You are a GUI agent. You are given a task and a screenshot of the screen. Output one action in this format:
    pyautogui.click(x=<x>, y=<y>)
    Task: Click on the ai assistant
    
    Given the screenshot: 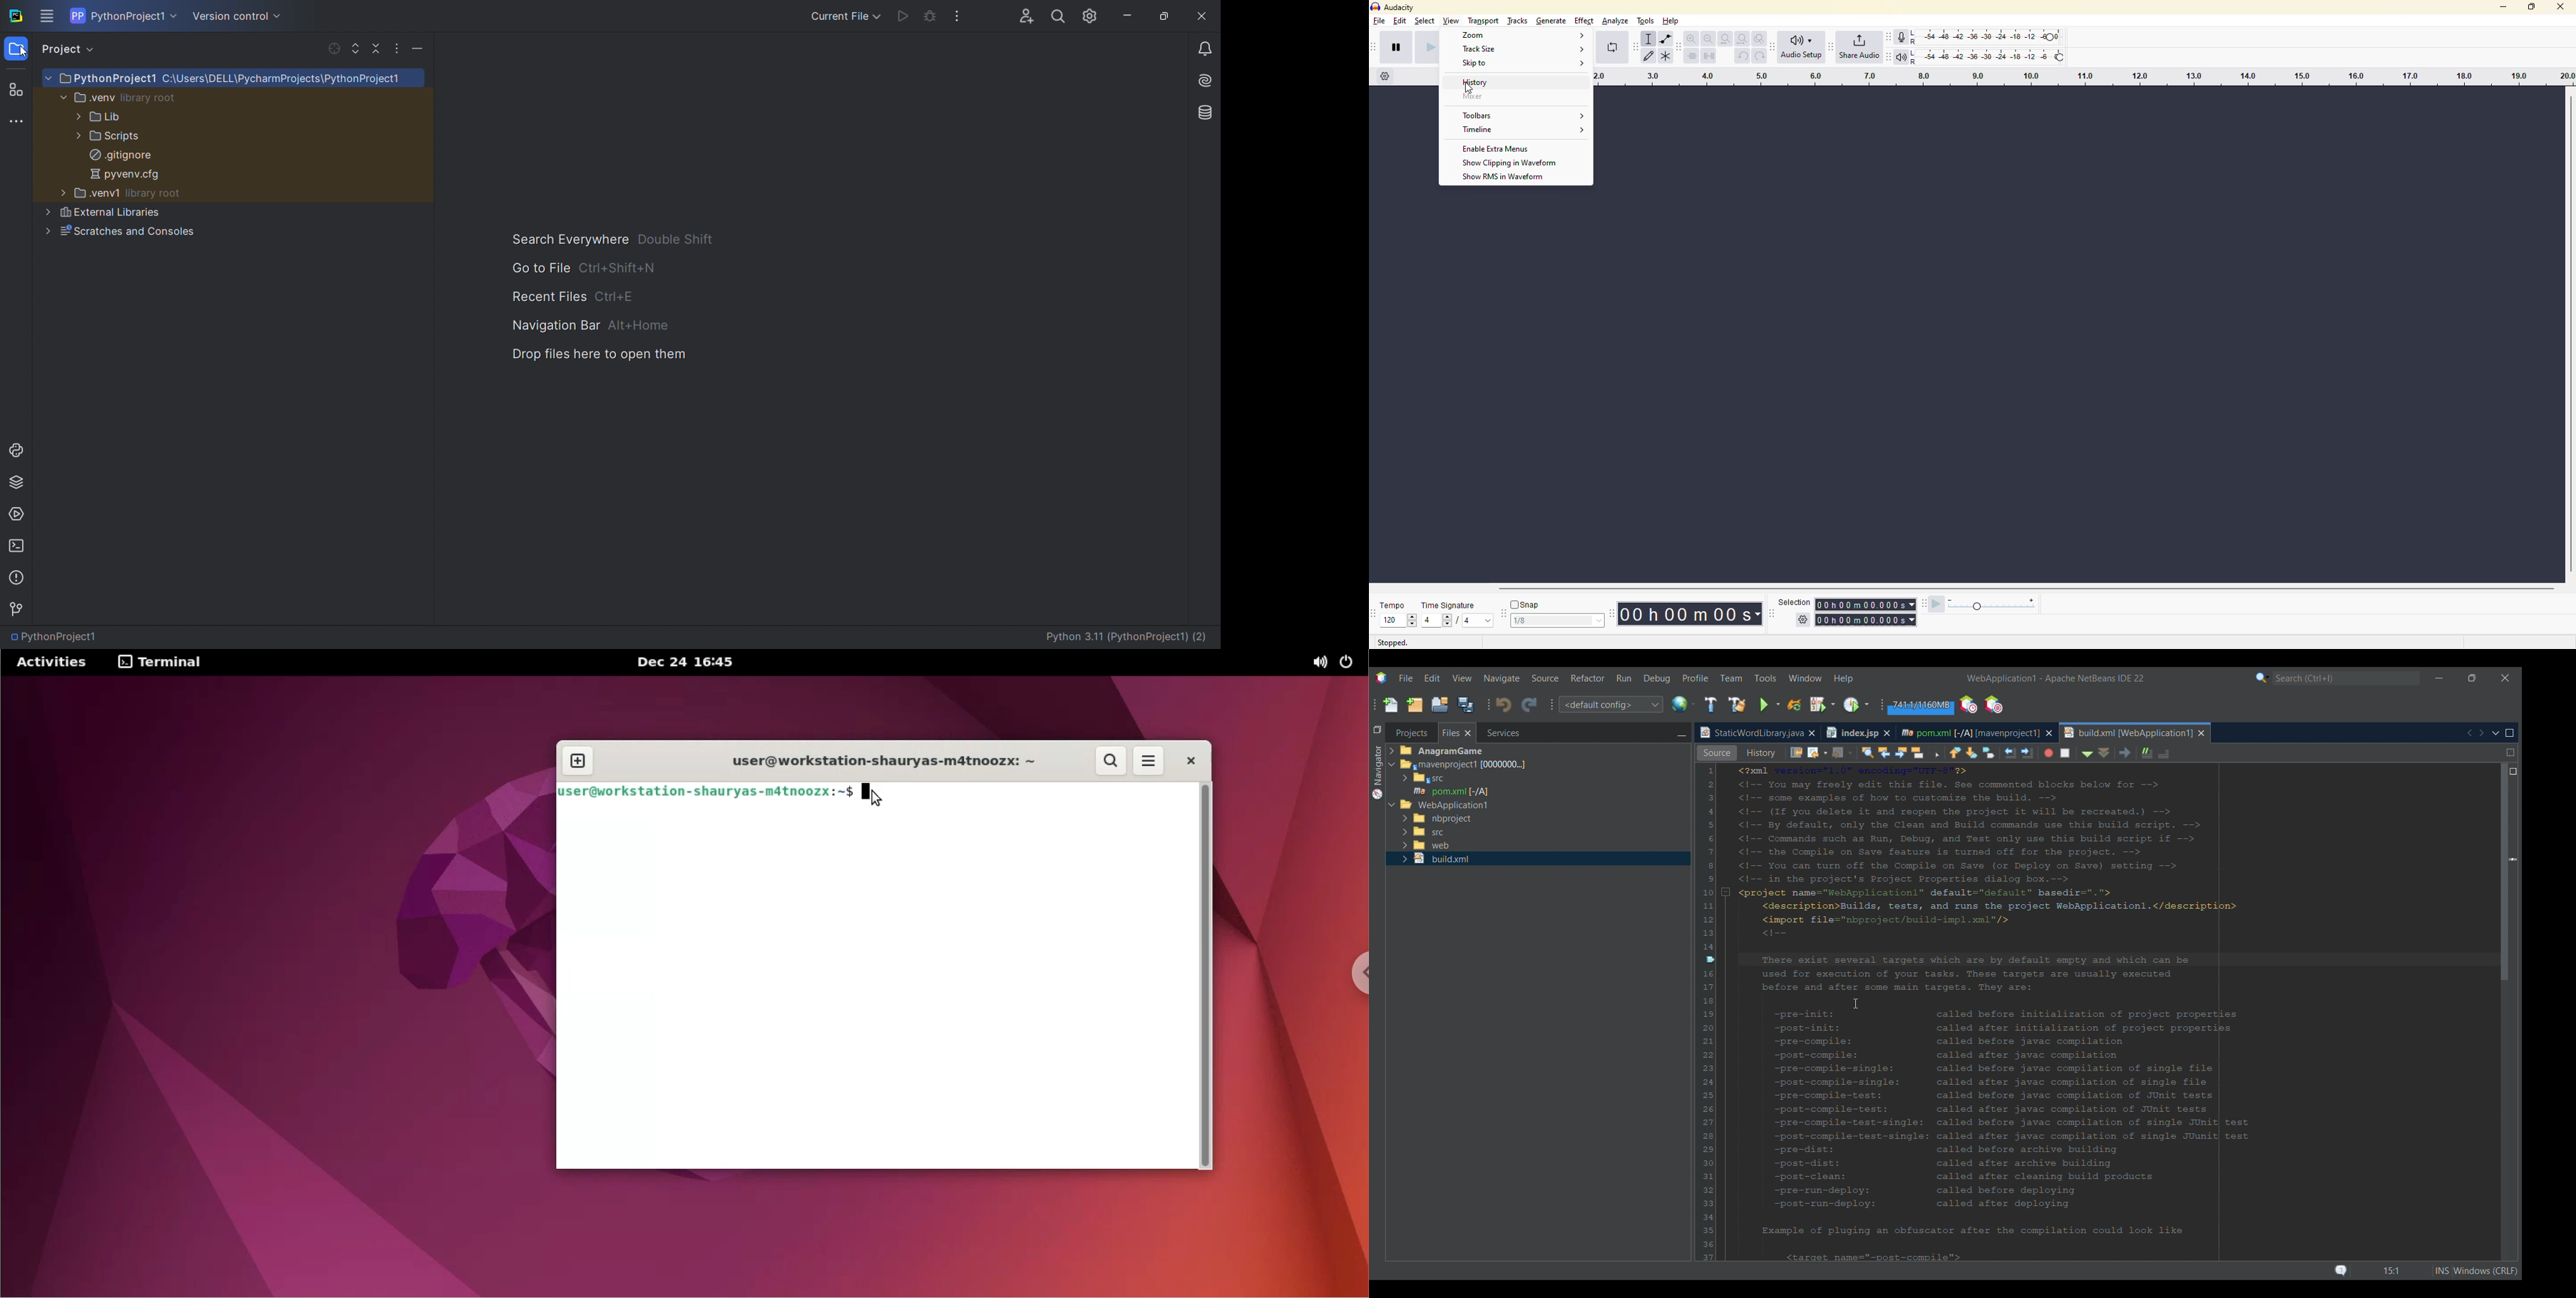 What is the action you would take?
    pyautogui.click(x=1202, y=80)
    